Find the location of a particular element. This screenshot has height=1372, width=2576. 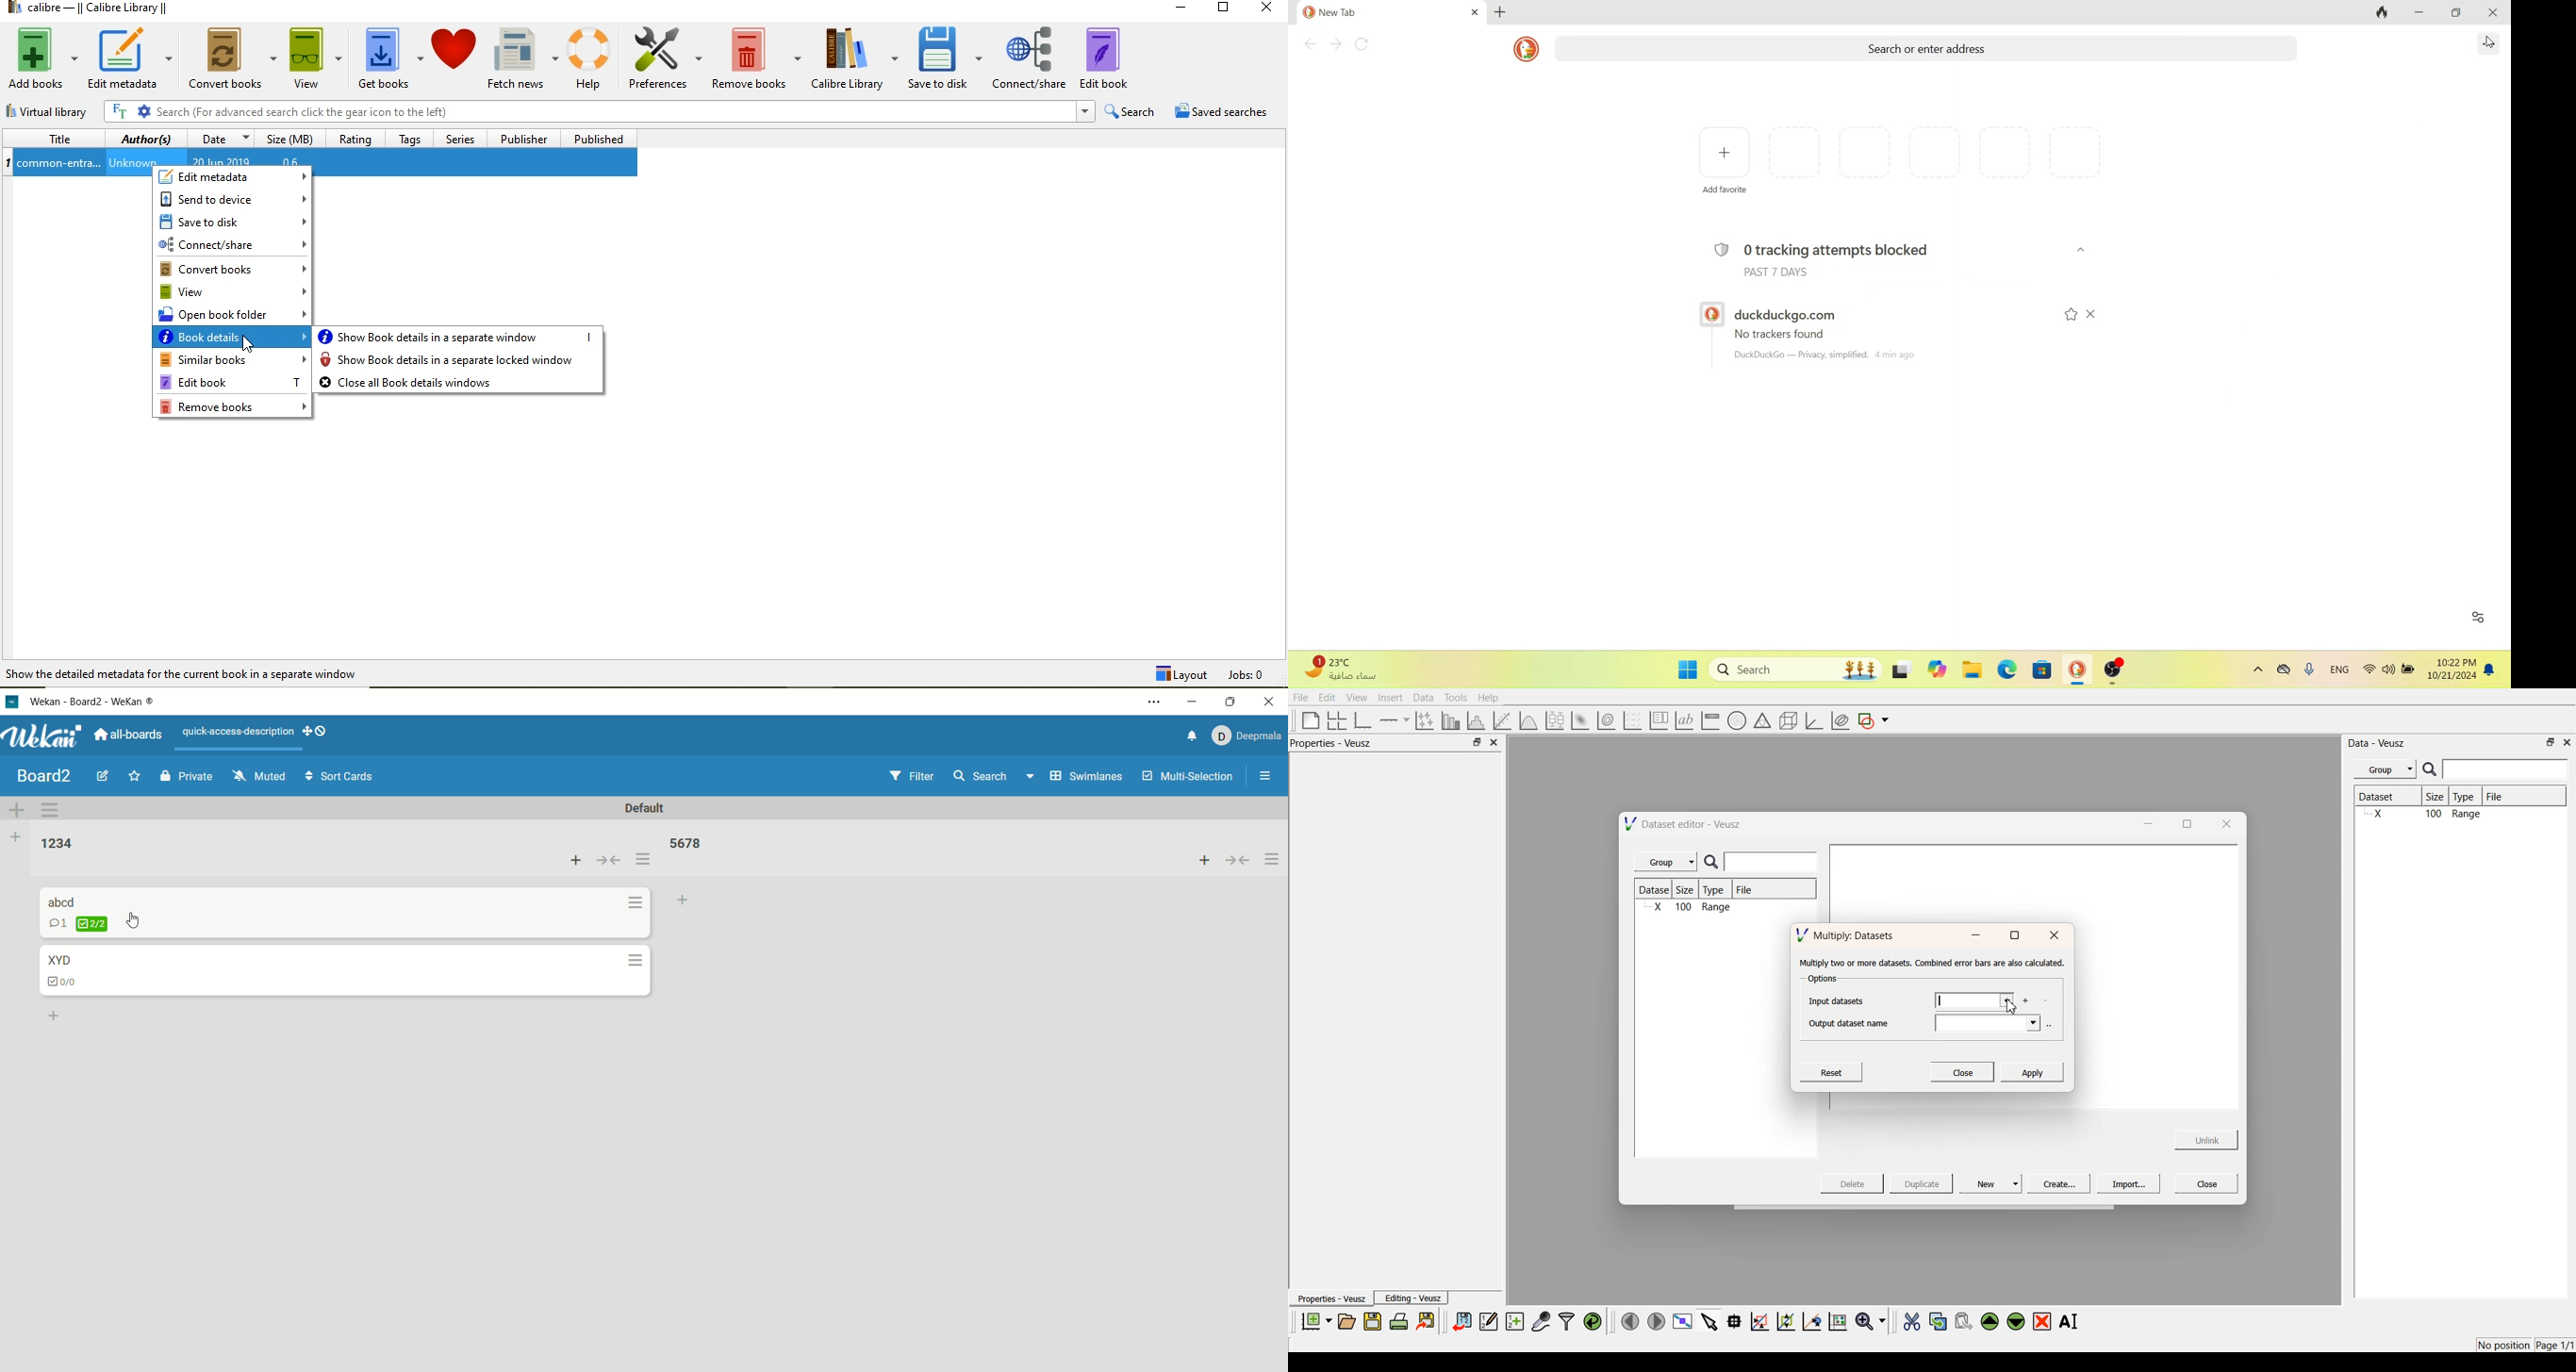

rating is located at coordinates (356, 141).